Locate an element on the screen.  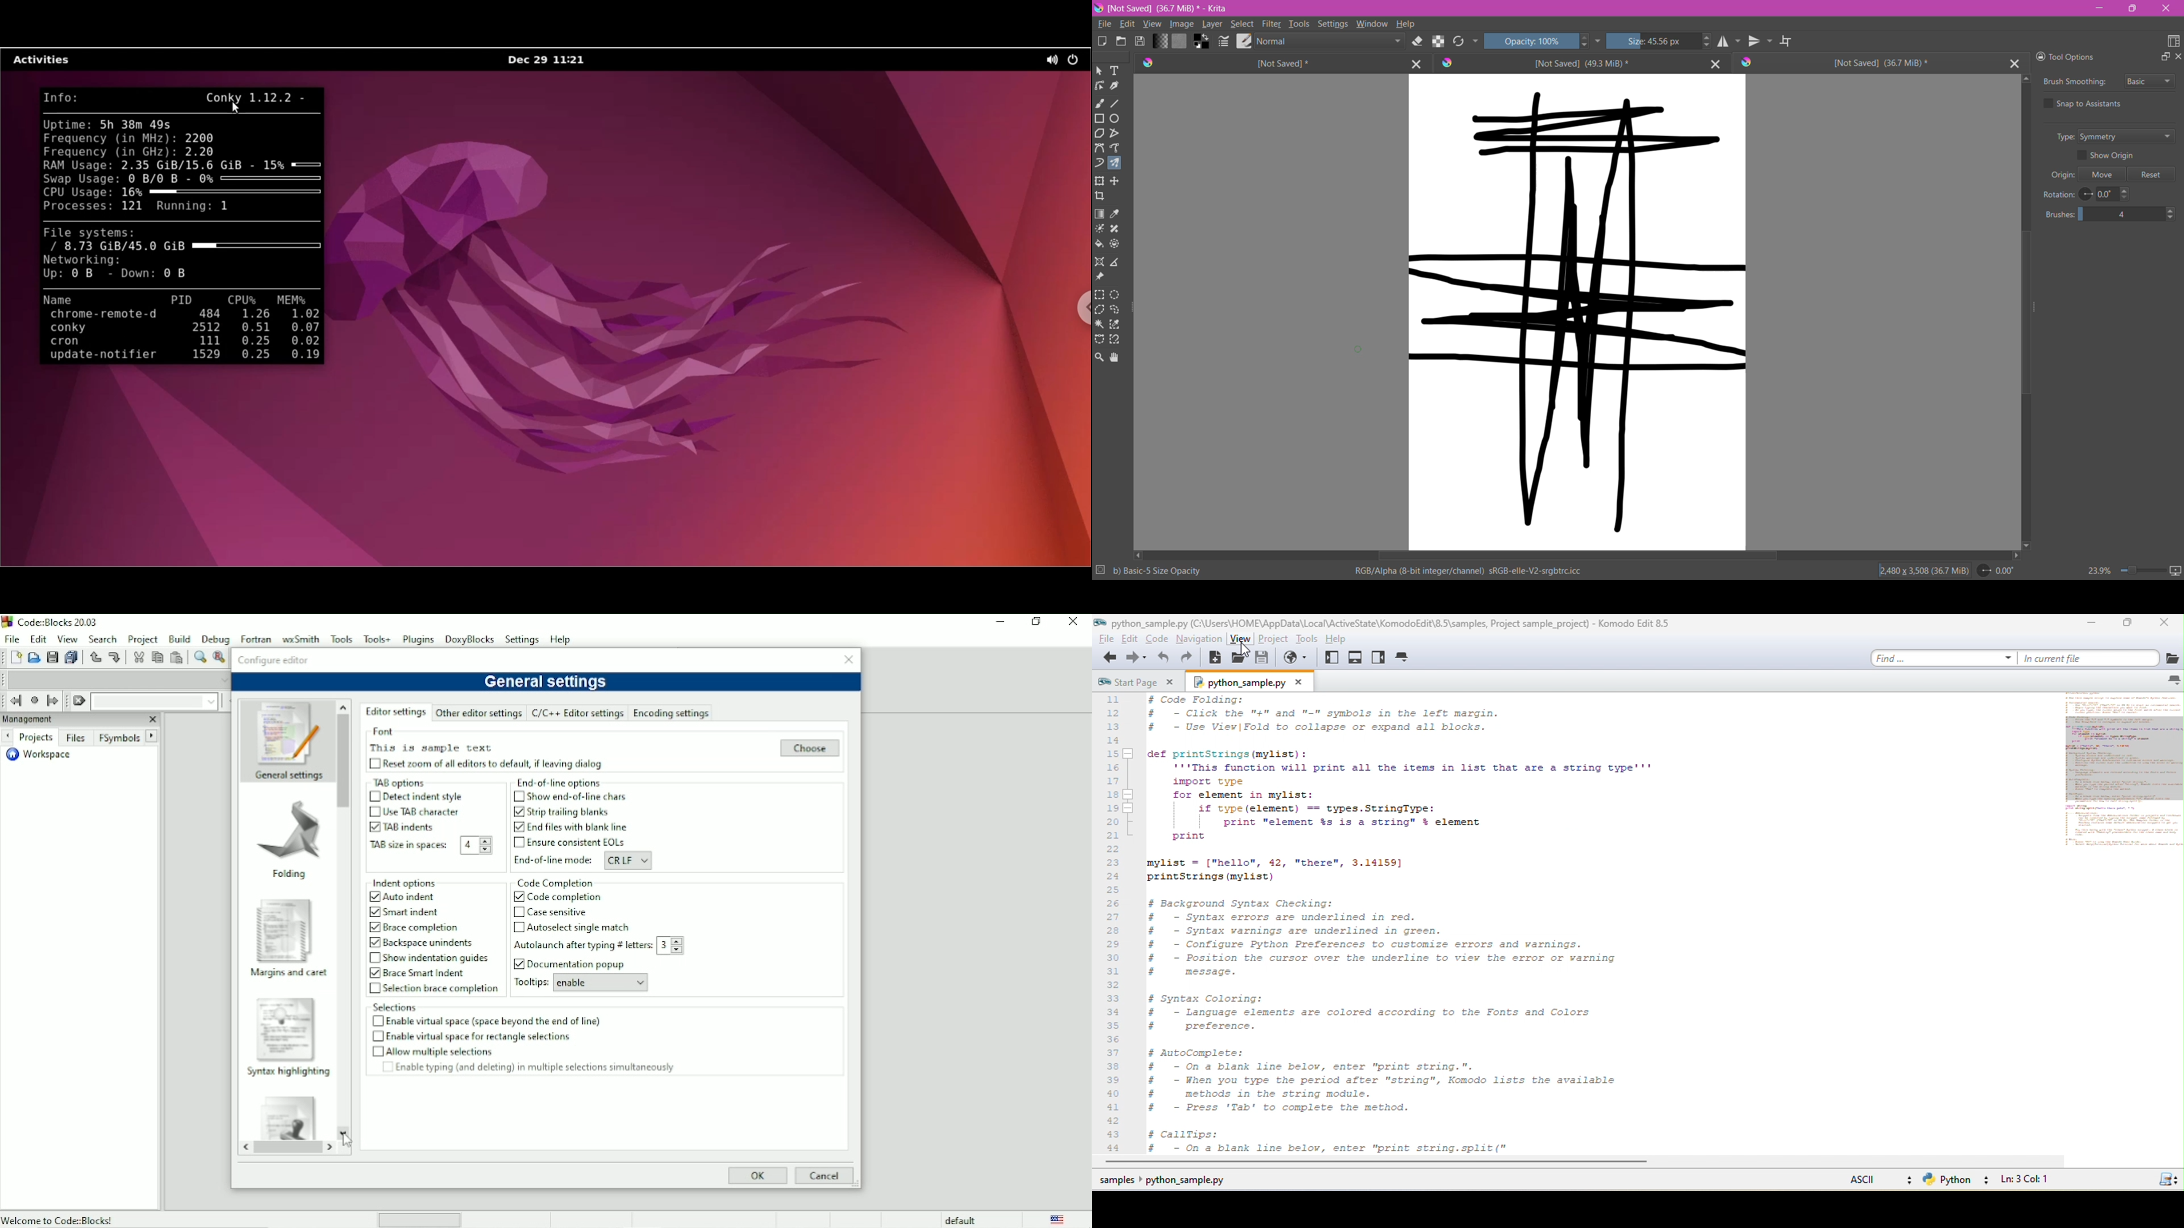
Show Origin - enable/disable is located at coordinates (2109, 156).